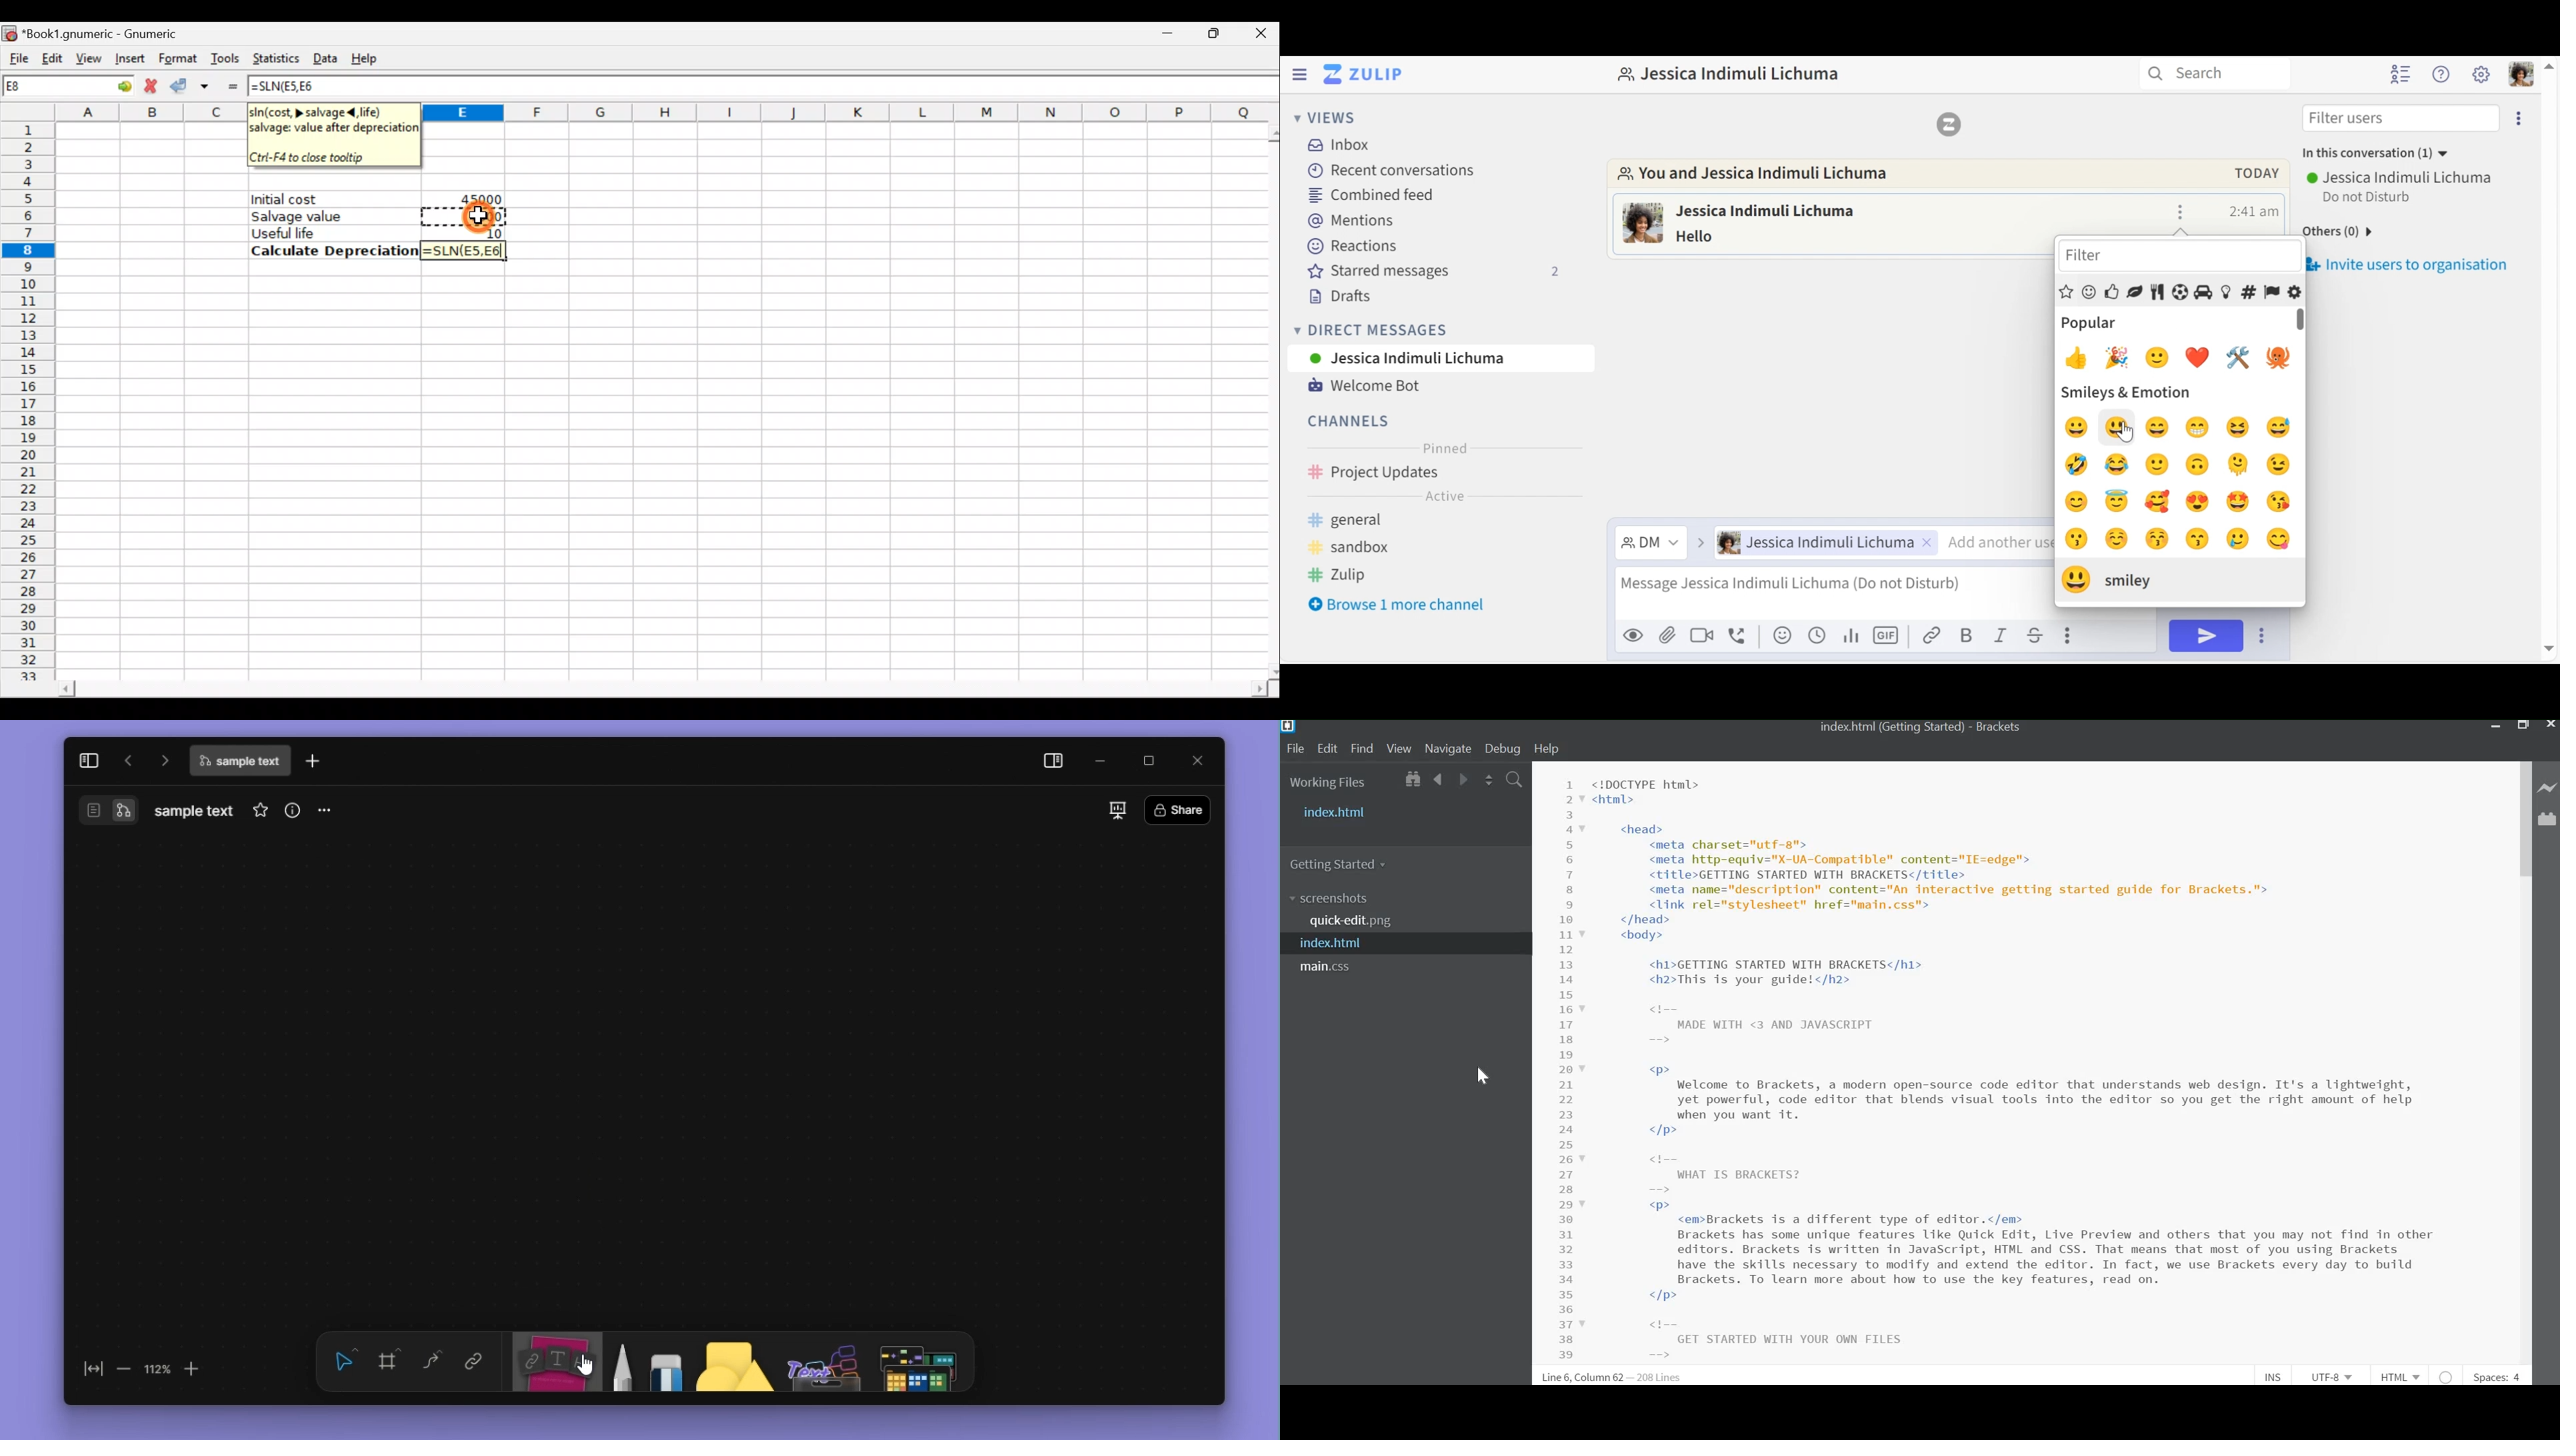 This screenshot has width=2576, height=1456. What do you see at coordinates (1345, 576) in the screenshot?
I see `zulip` at bounding box center [1345, 576].